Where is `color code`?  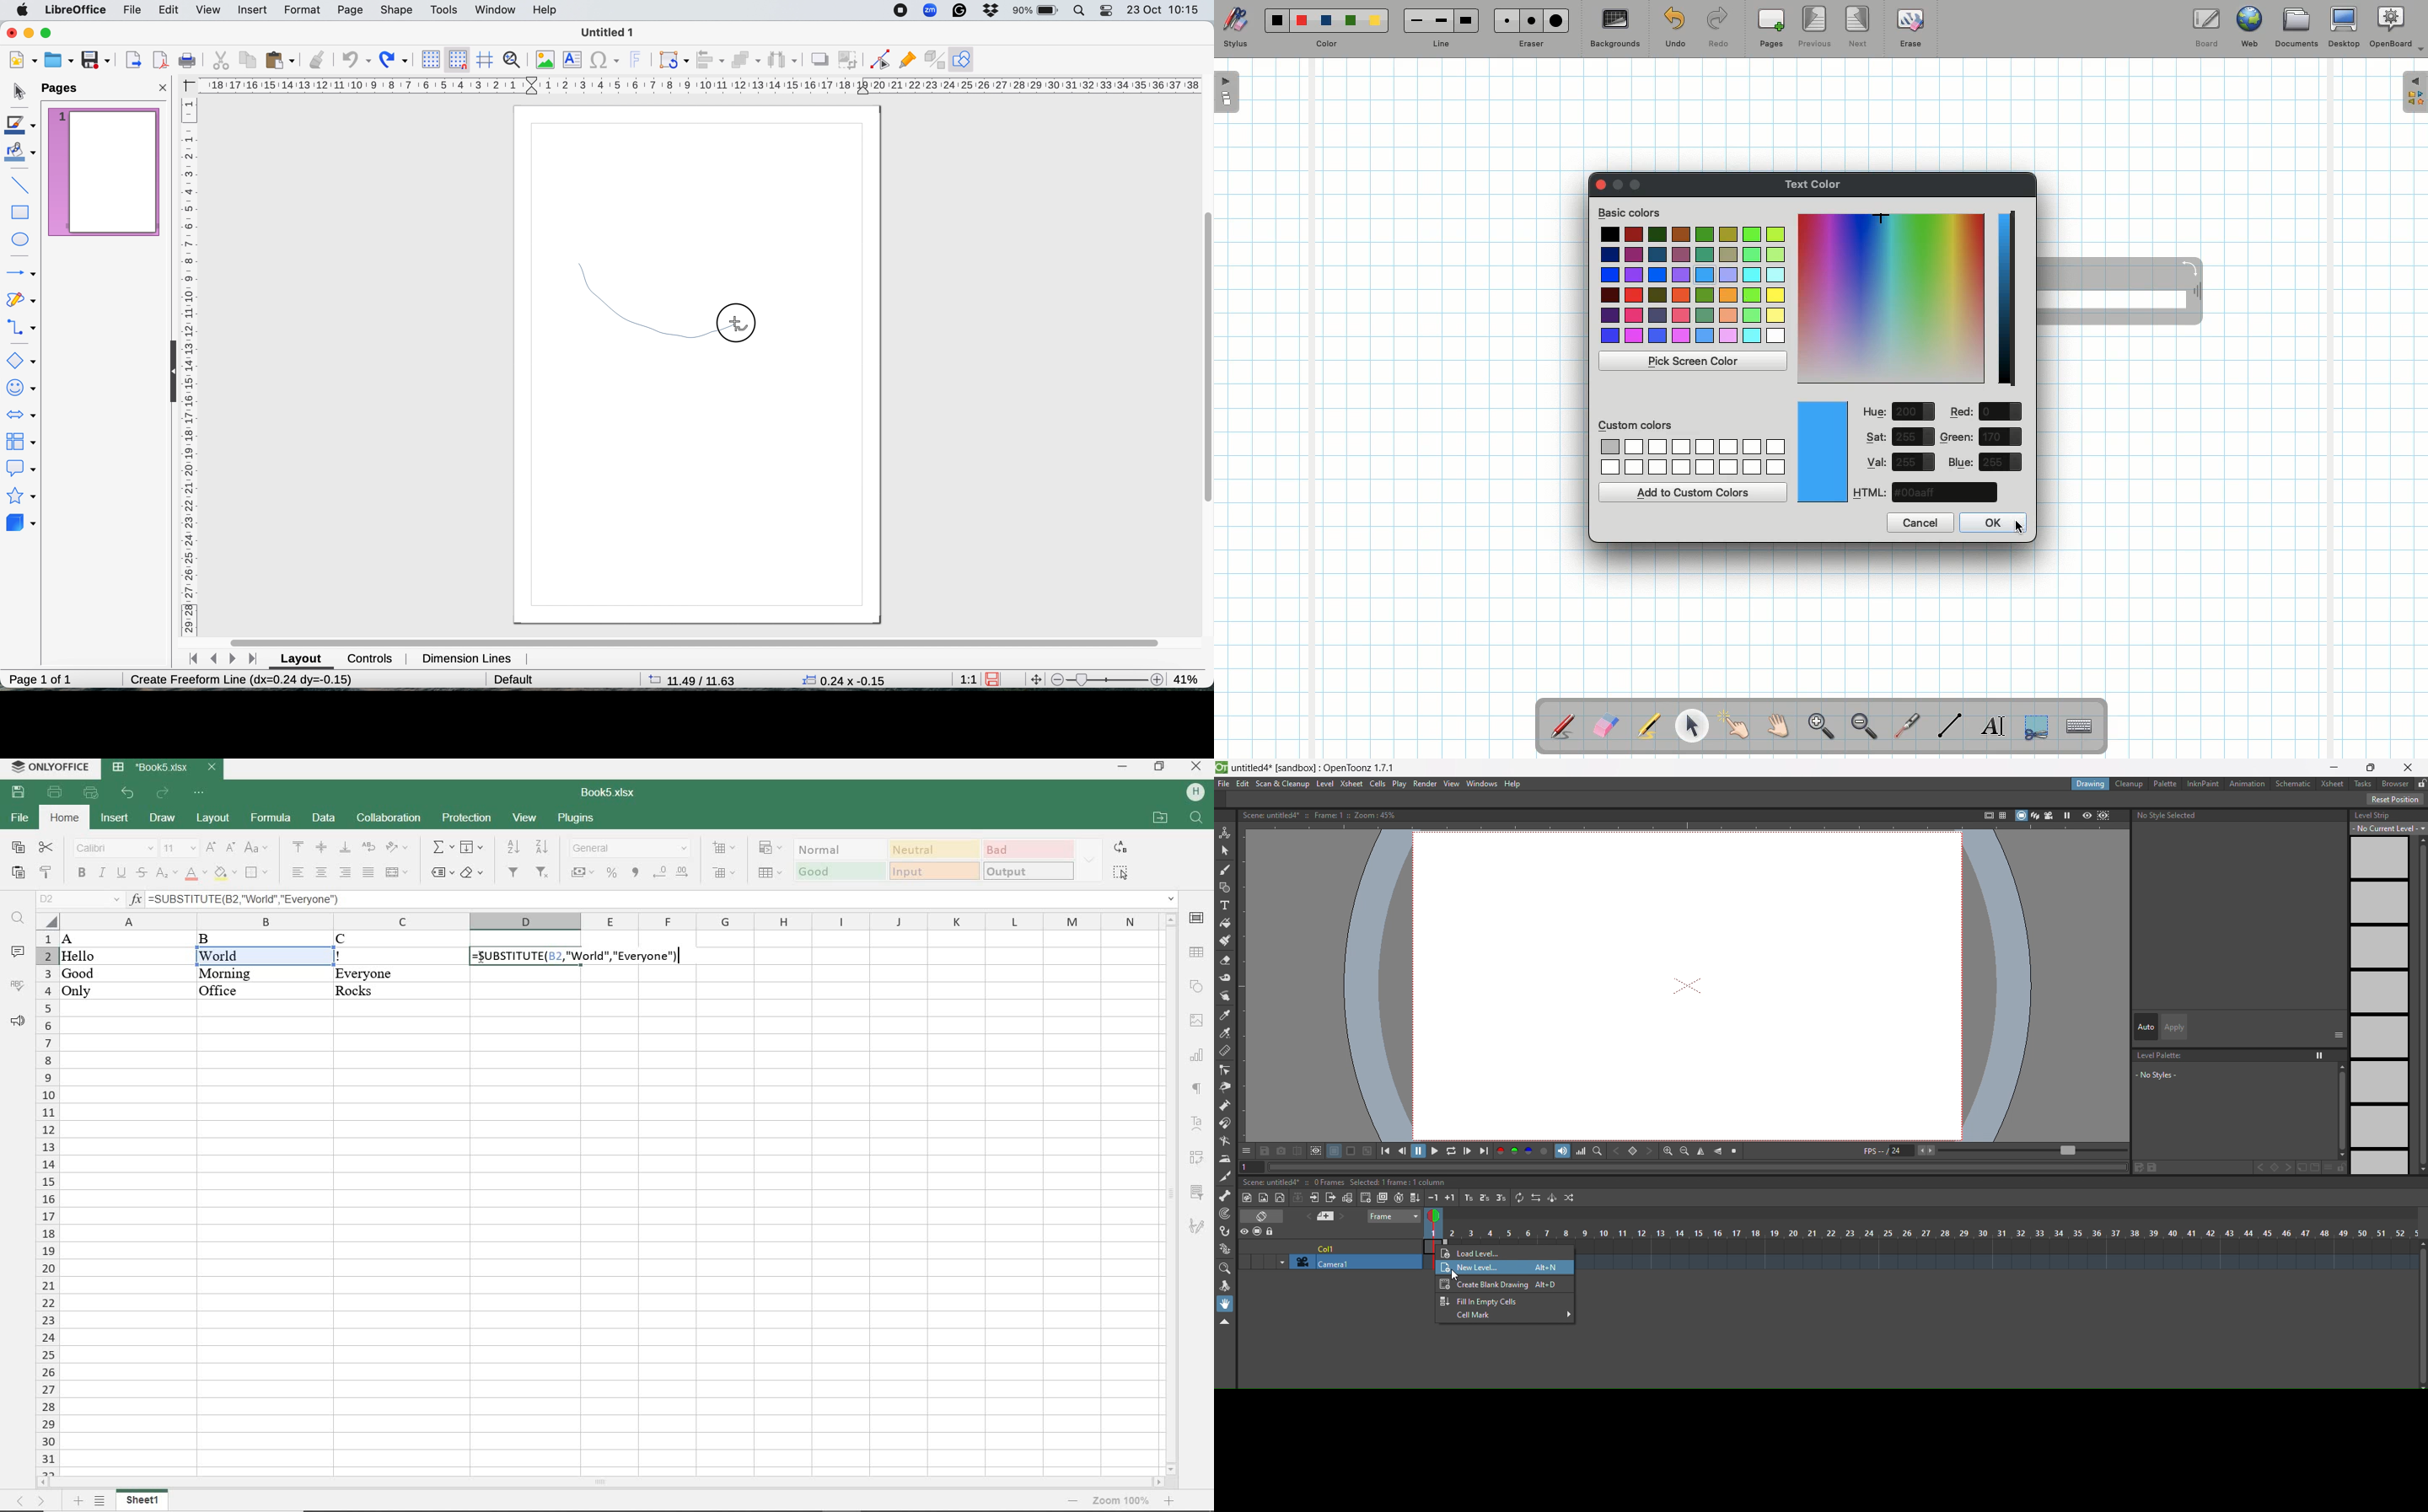
color code is located at coordinates (1943, 492).